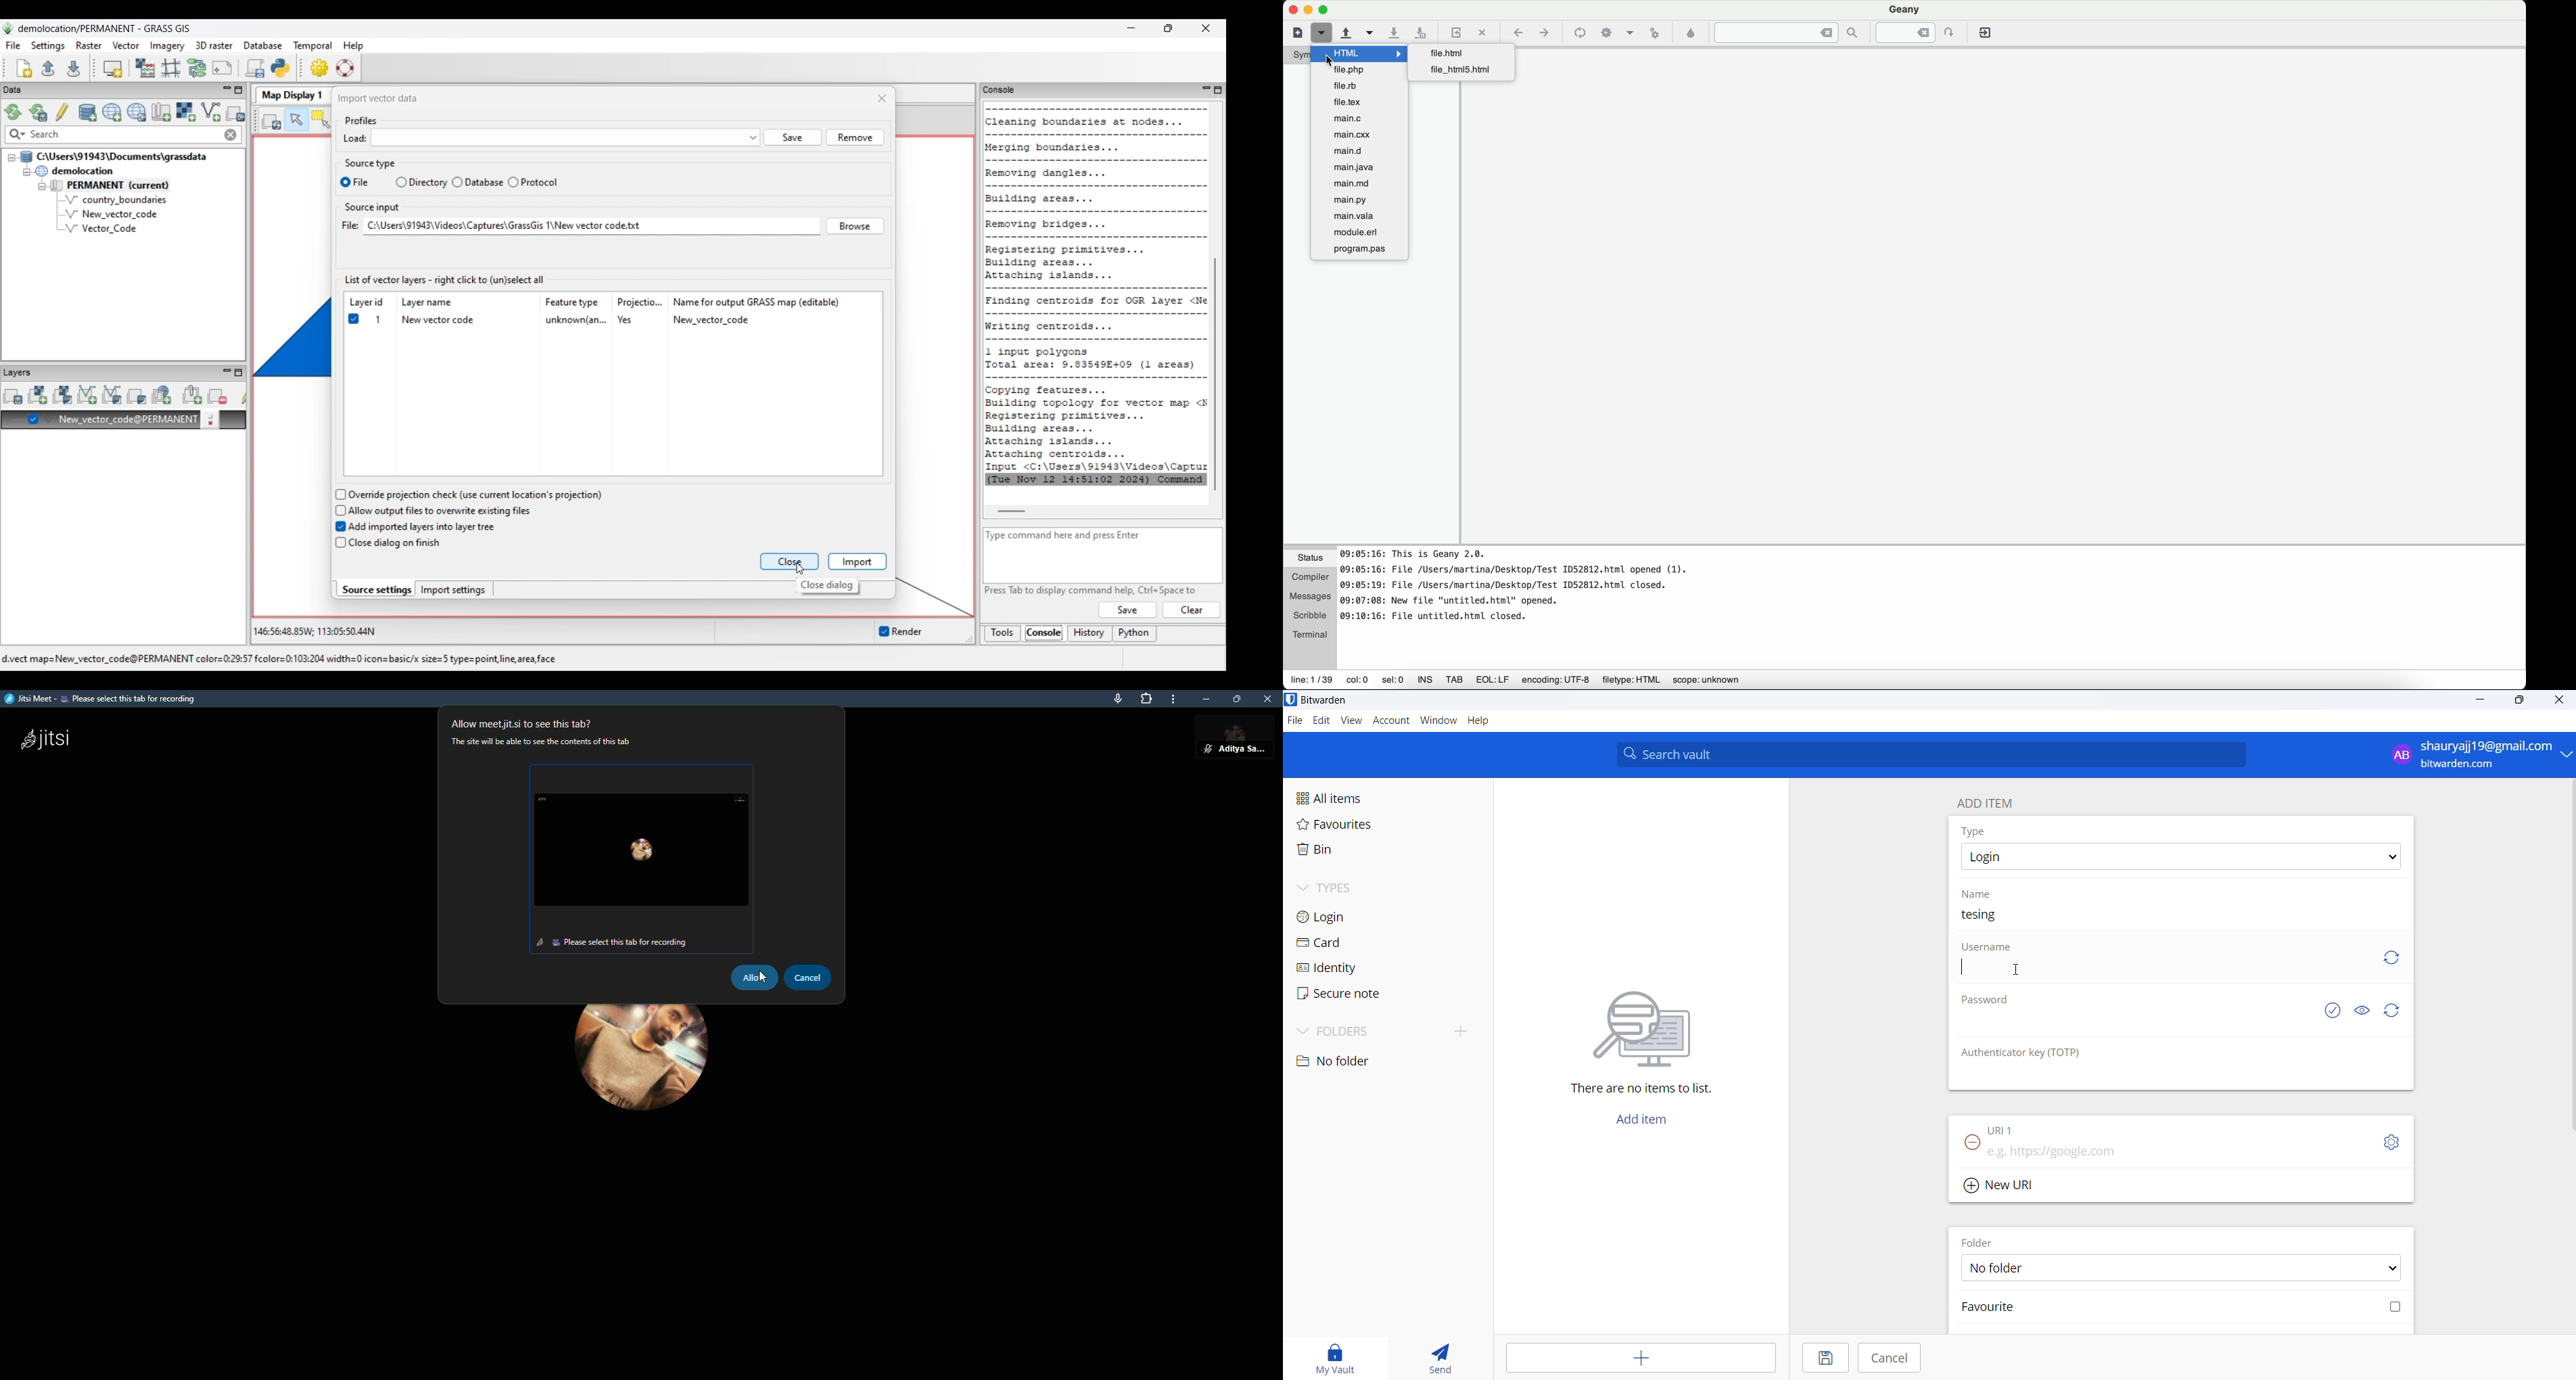  Describe the element at coordinates (2395, 1011) in the screenshot. I see `generate password` at that location.